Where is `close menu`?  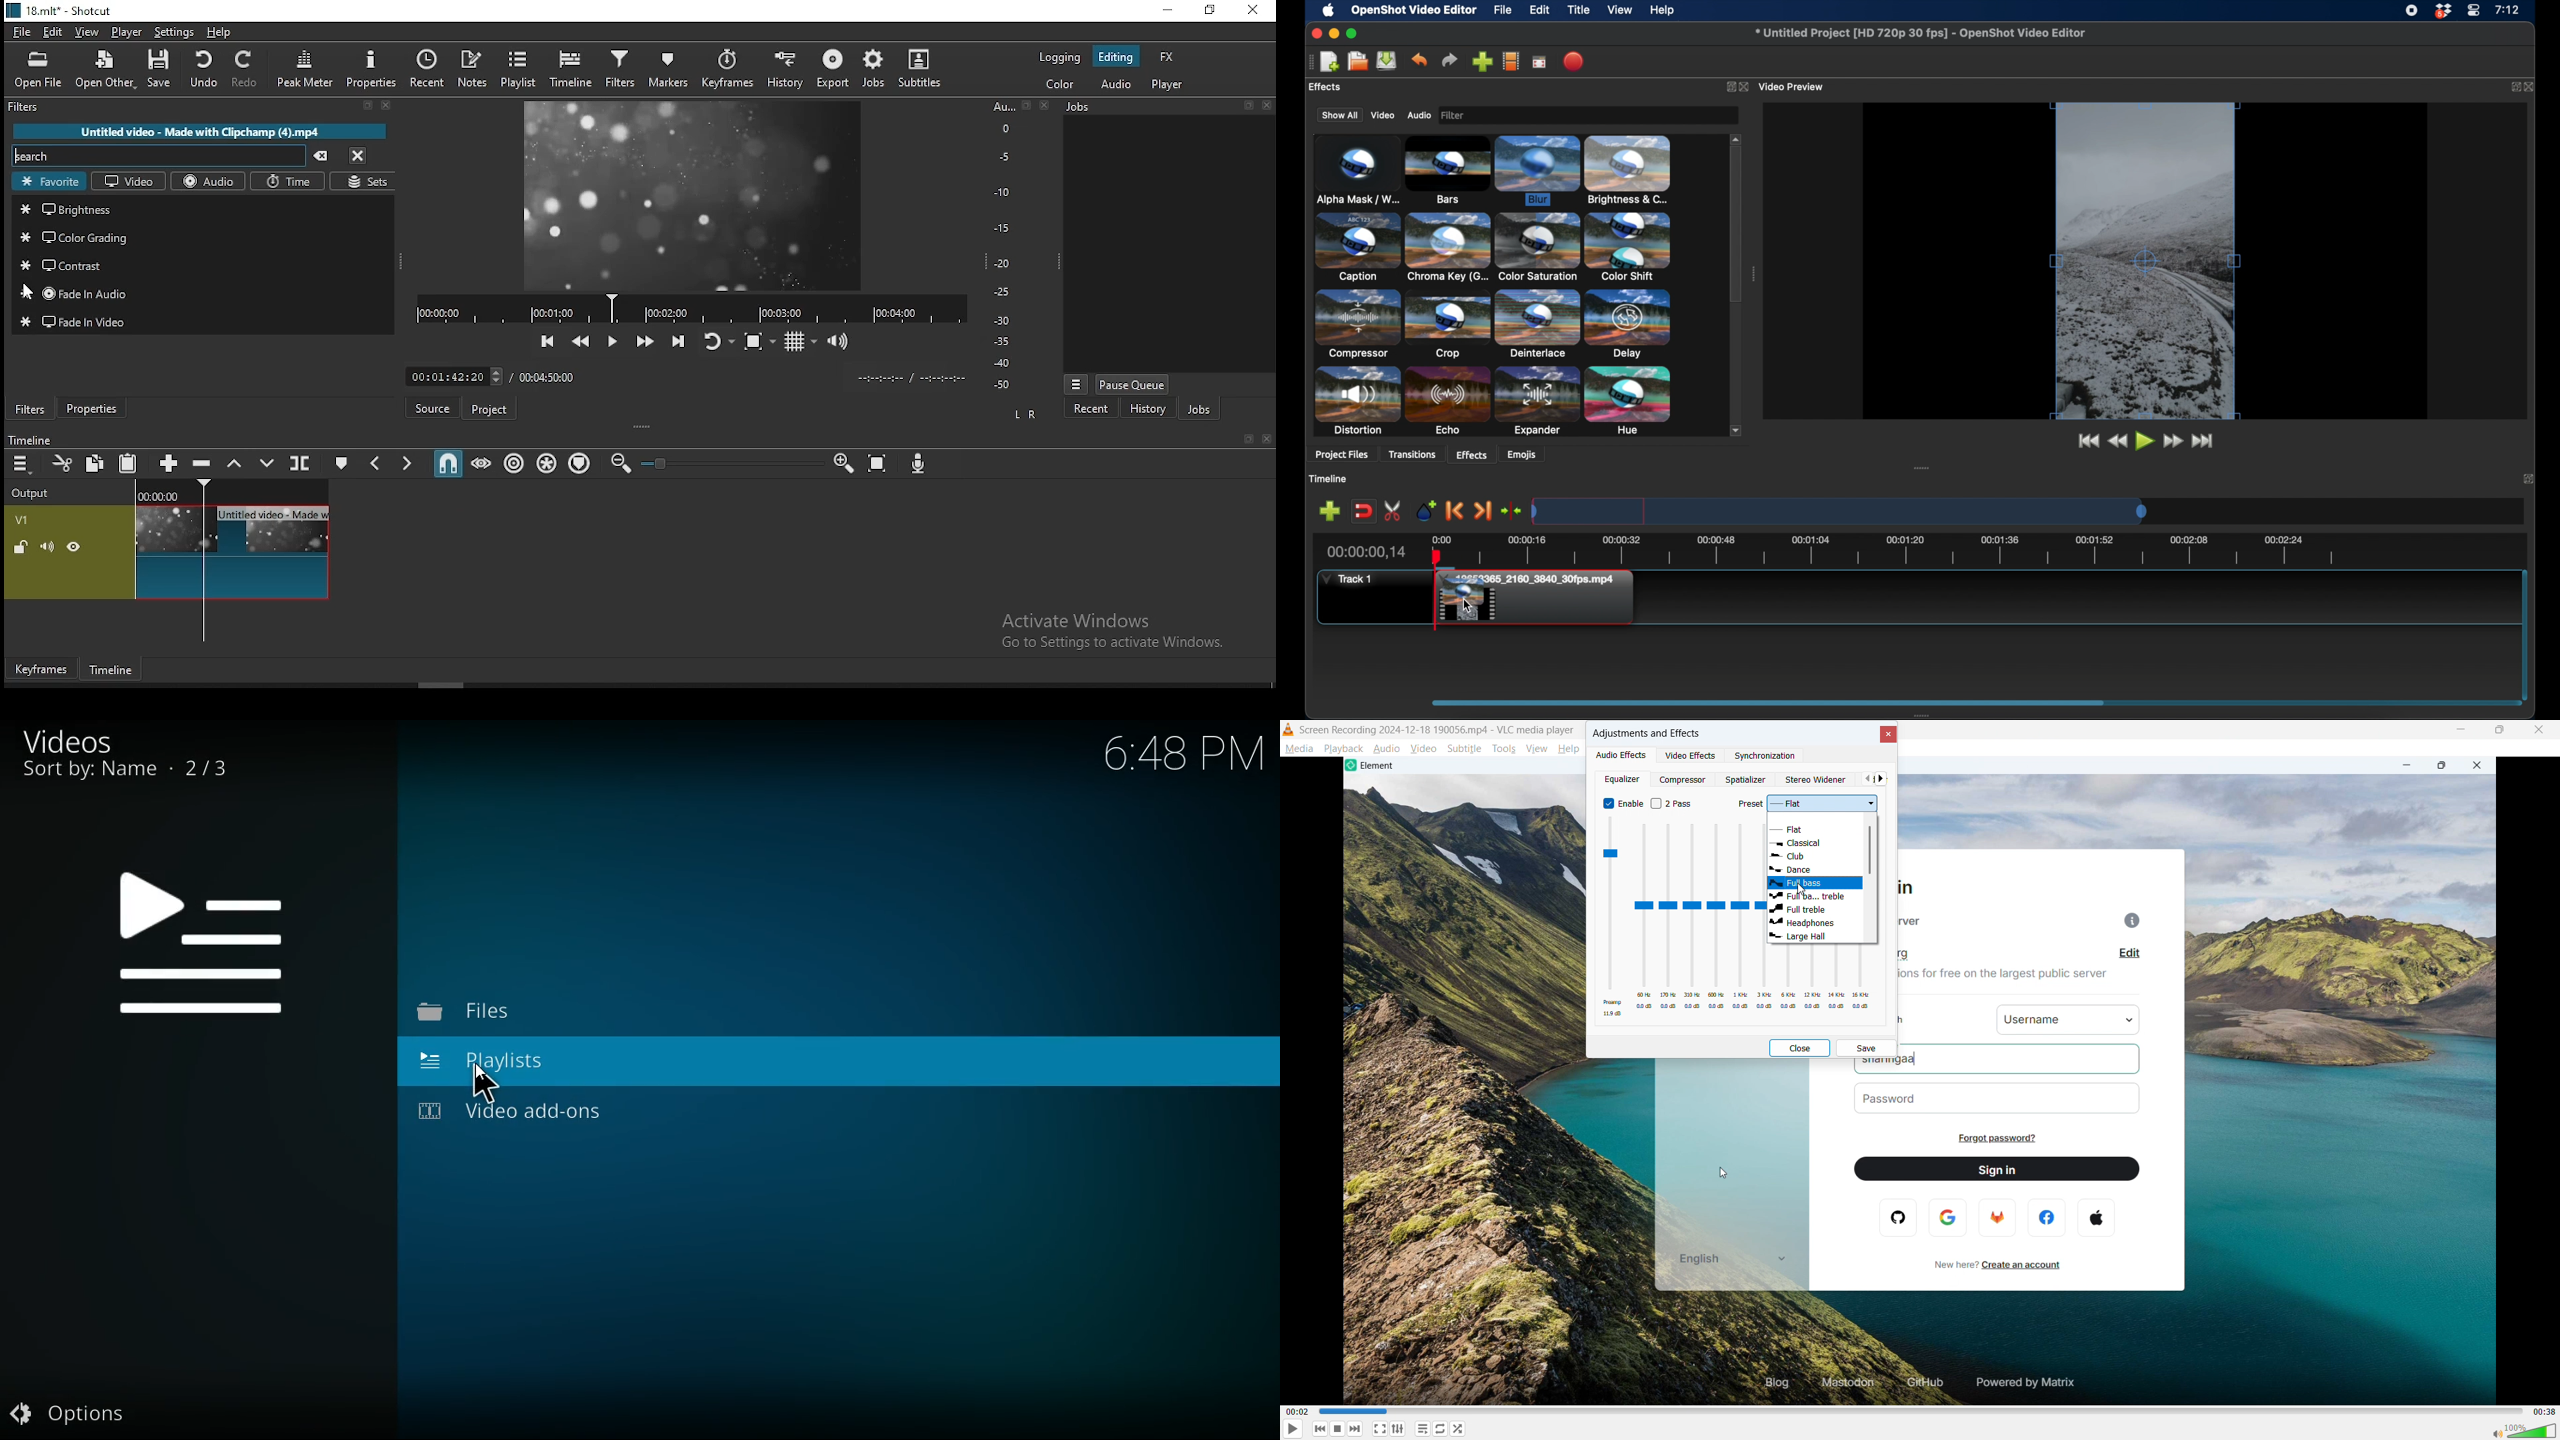
close menu is located at coordinates (359, 155).